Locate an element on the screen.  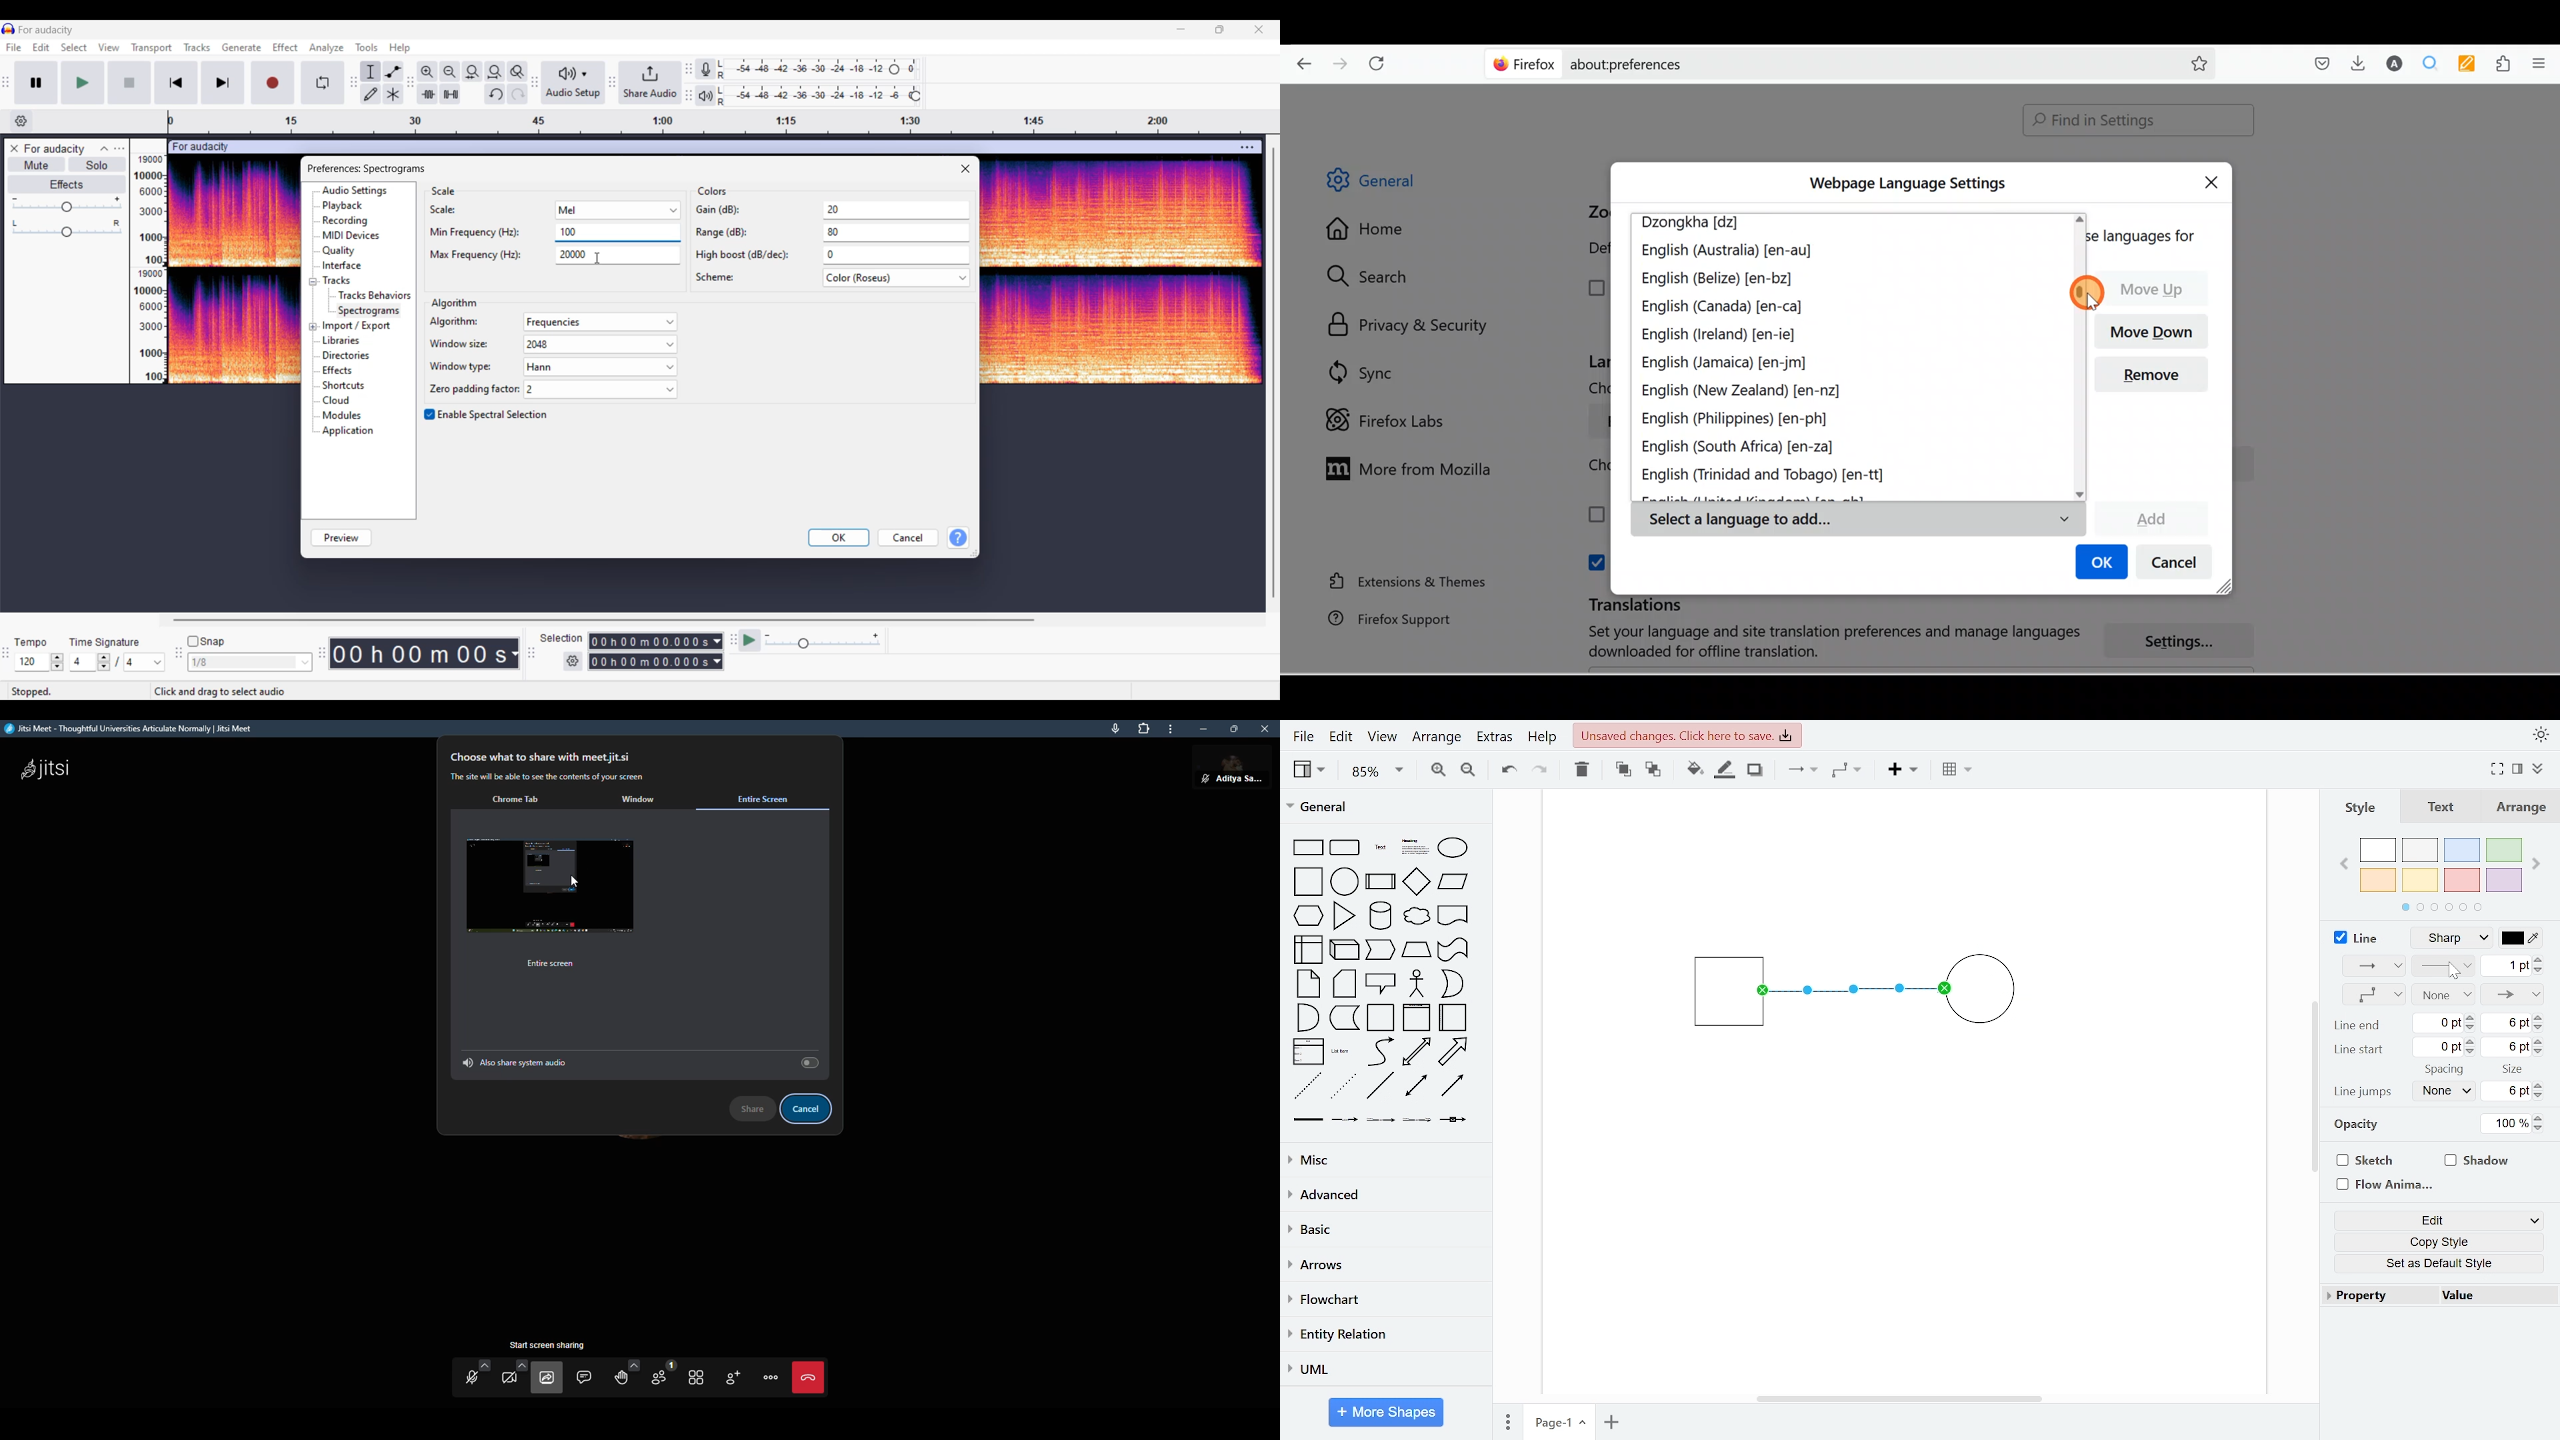
Collapse is located at coordinates (104, 149).